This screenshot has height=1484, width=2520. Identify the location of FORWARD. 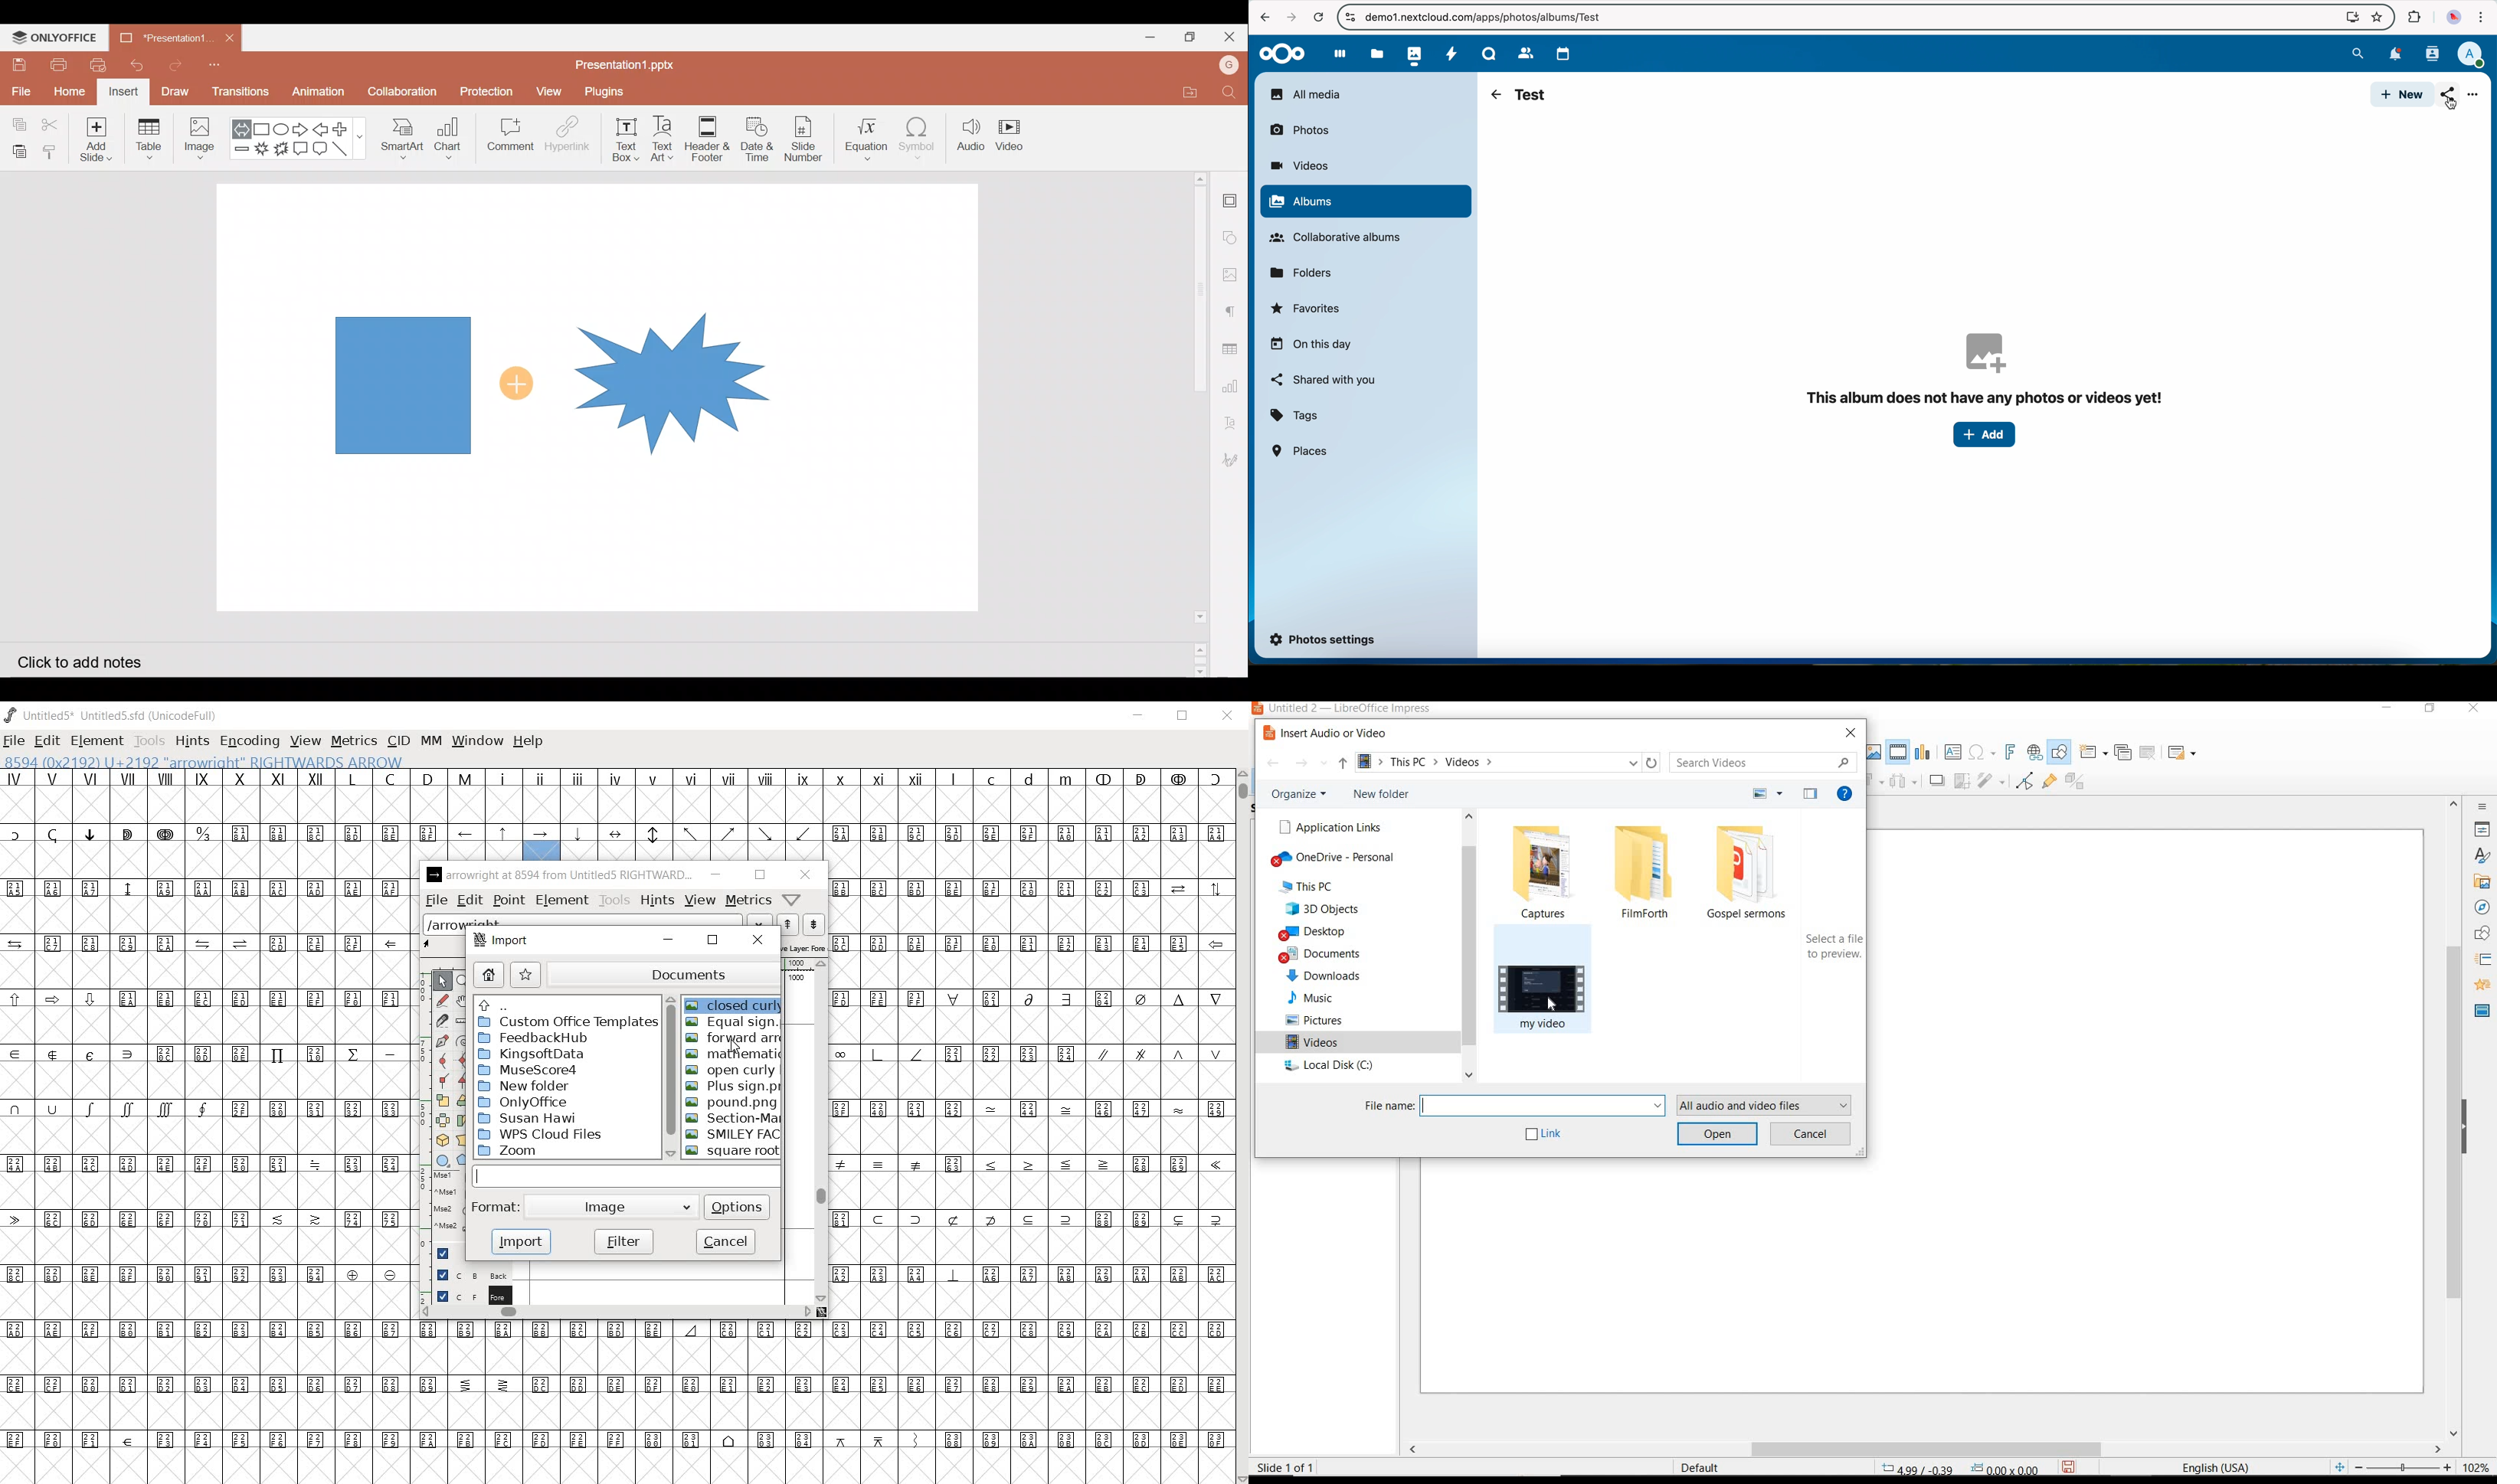
(1302, 764).